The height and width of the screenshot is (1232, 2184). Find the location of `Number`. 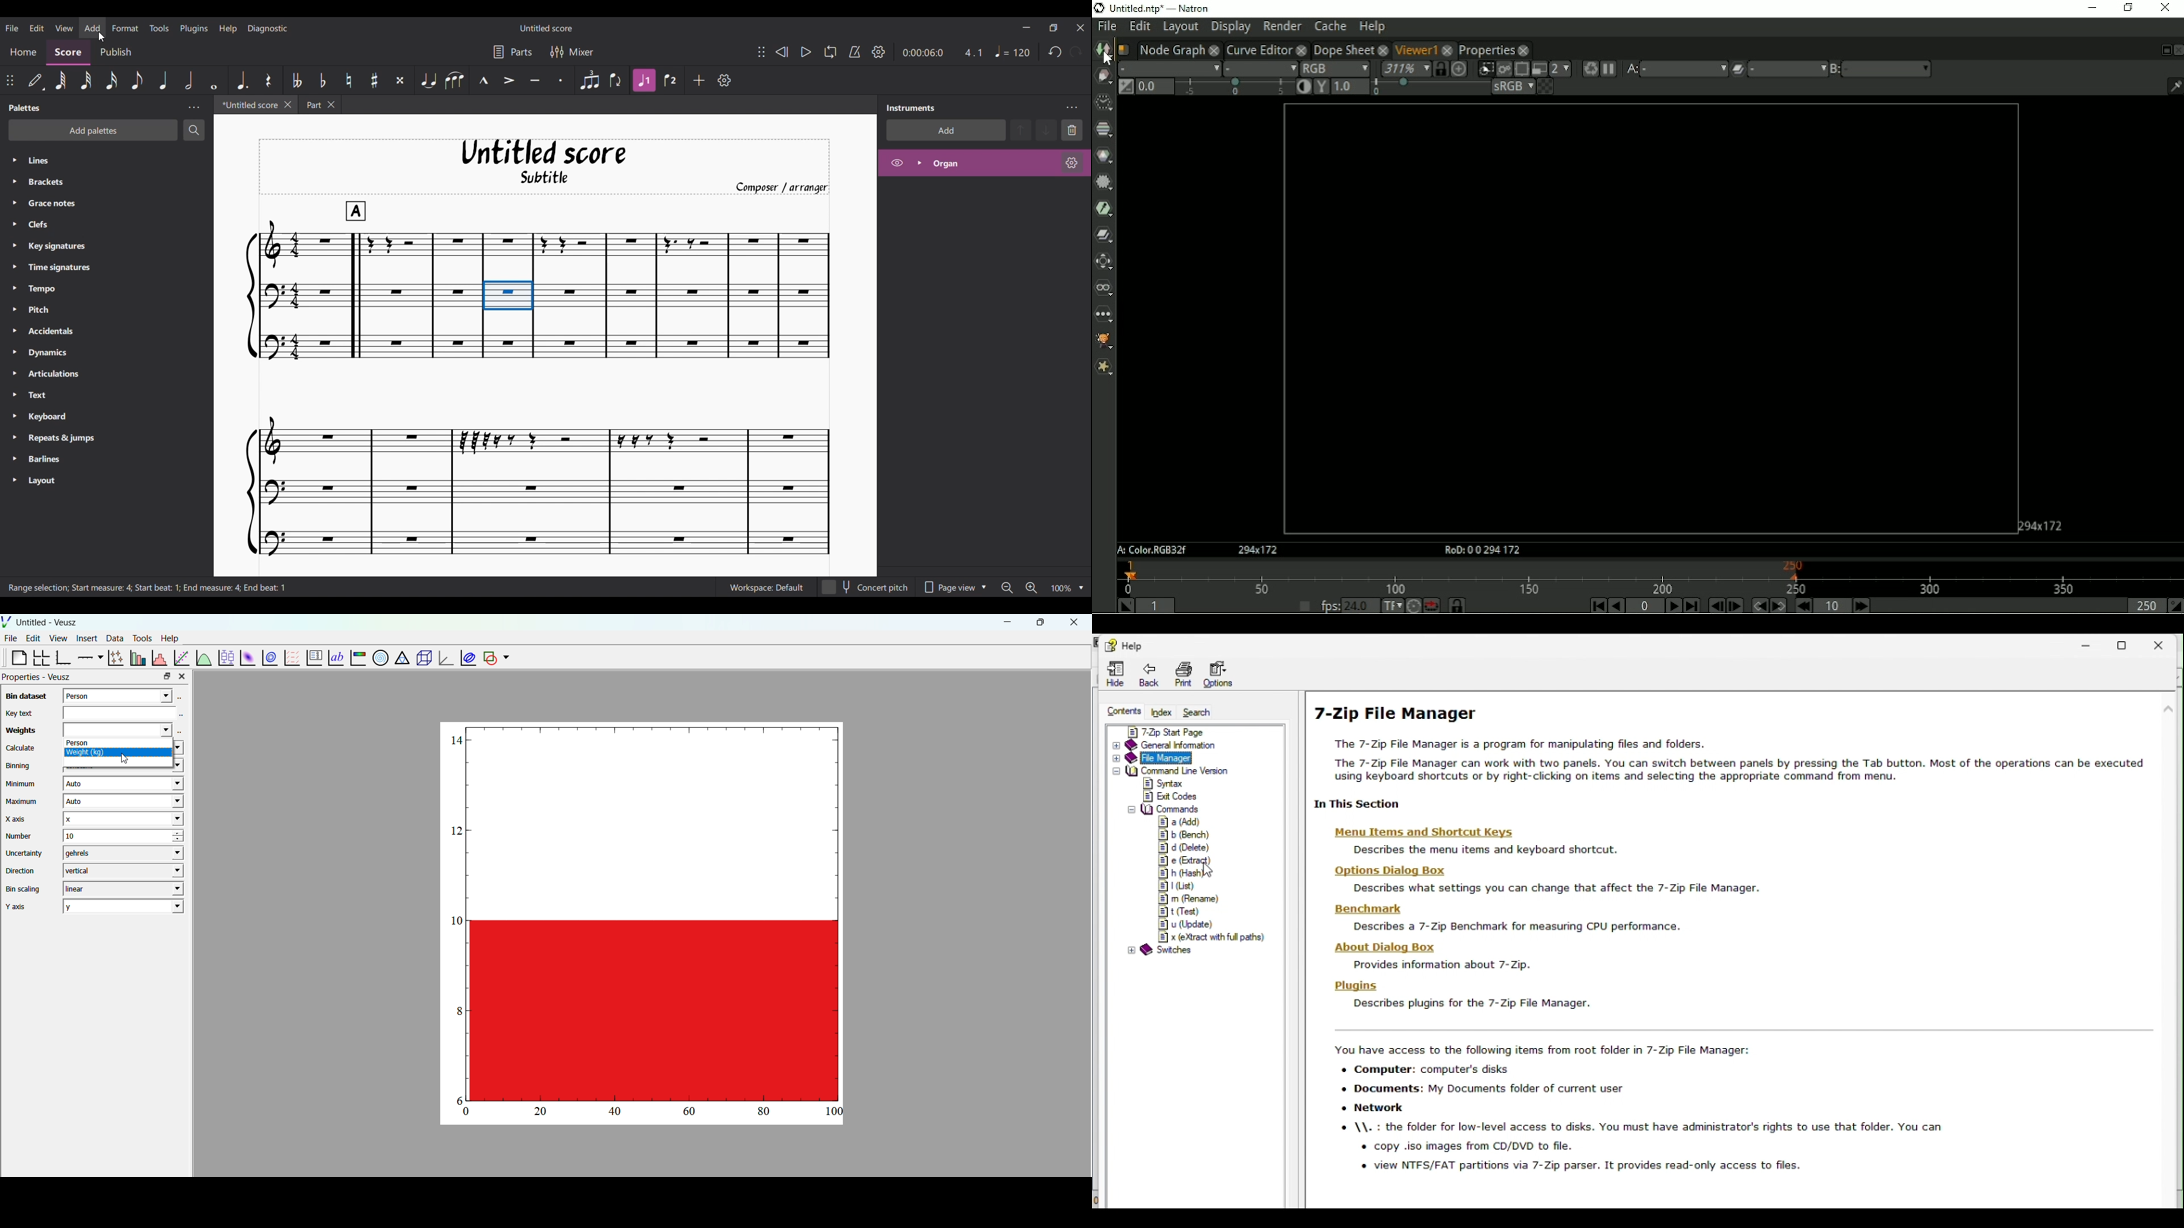

Number is located at coordinates (19, 836).